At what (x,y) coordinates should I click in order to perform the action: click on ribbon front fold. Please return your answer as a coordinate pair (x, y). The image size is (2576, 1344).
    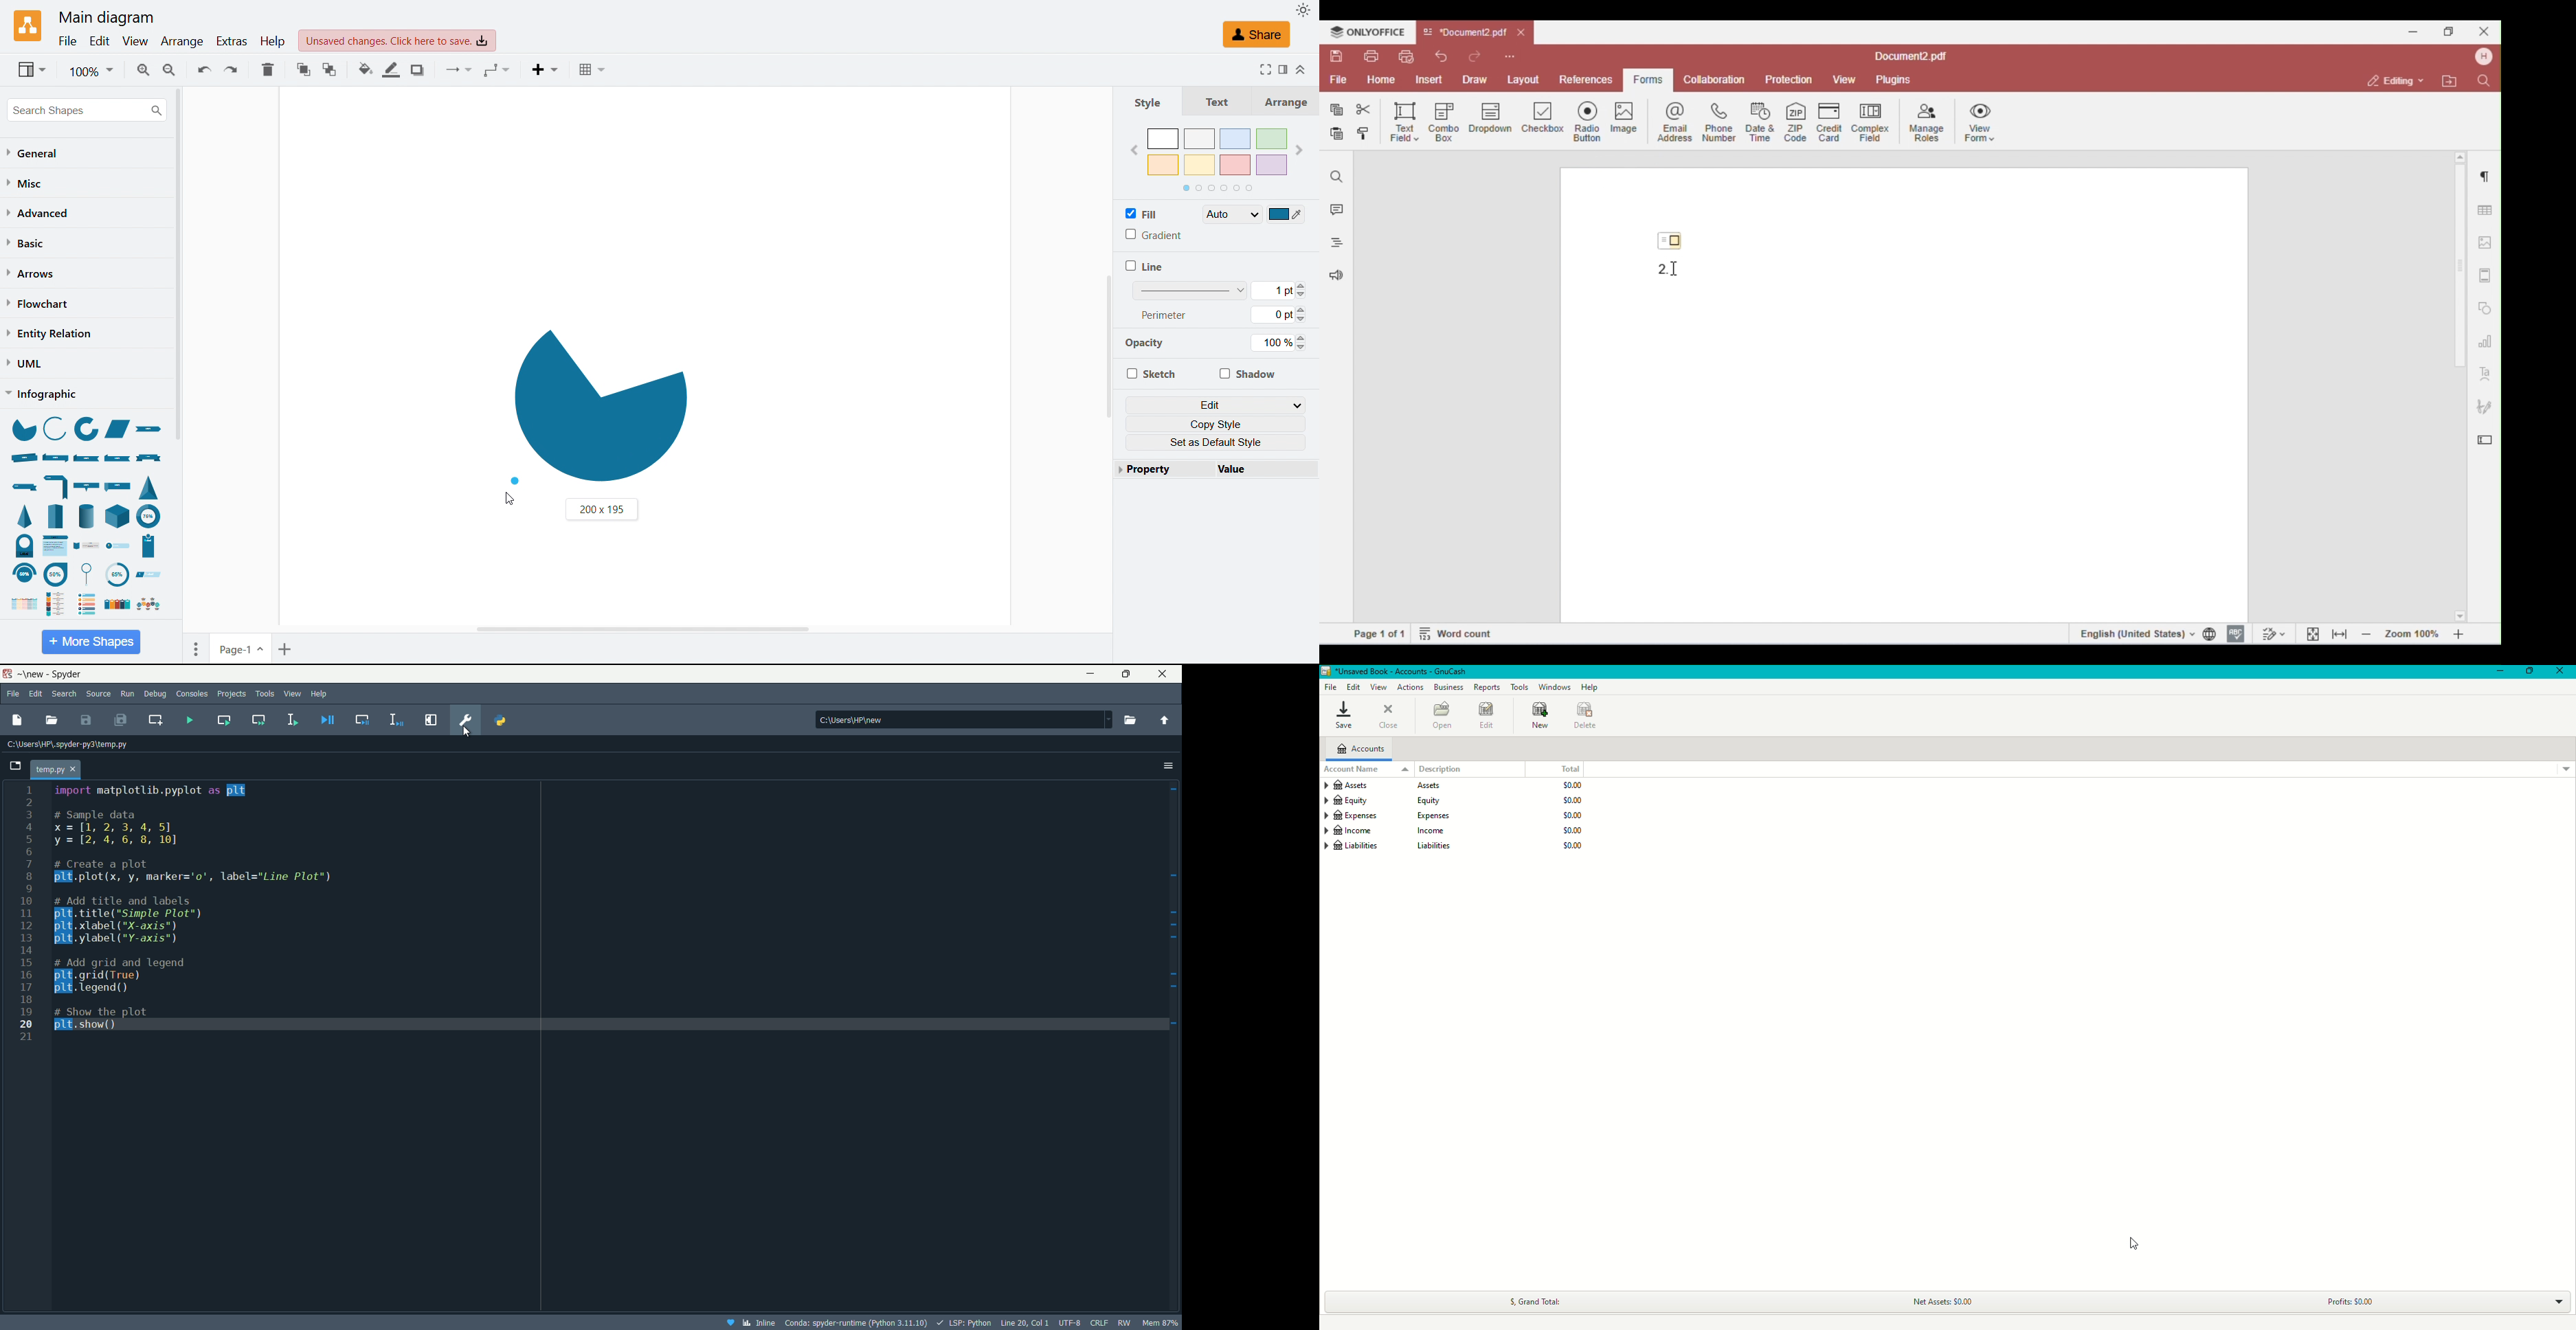
    Looking at the image, I should click on (87, 458).